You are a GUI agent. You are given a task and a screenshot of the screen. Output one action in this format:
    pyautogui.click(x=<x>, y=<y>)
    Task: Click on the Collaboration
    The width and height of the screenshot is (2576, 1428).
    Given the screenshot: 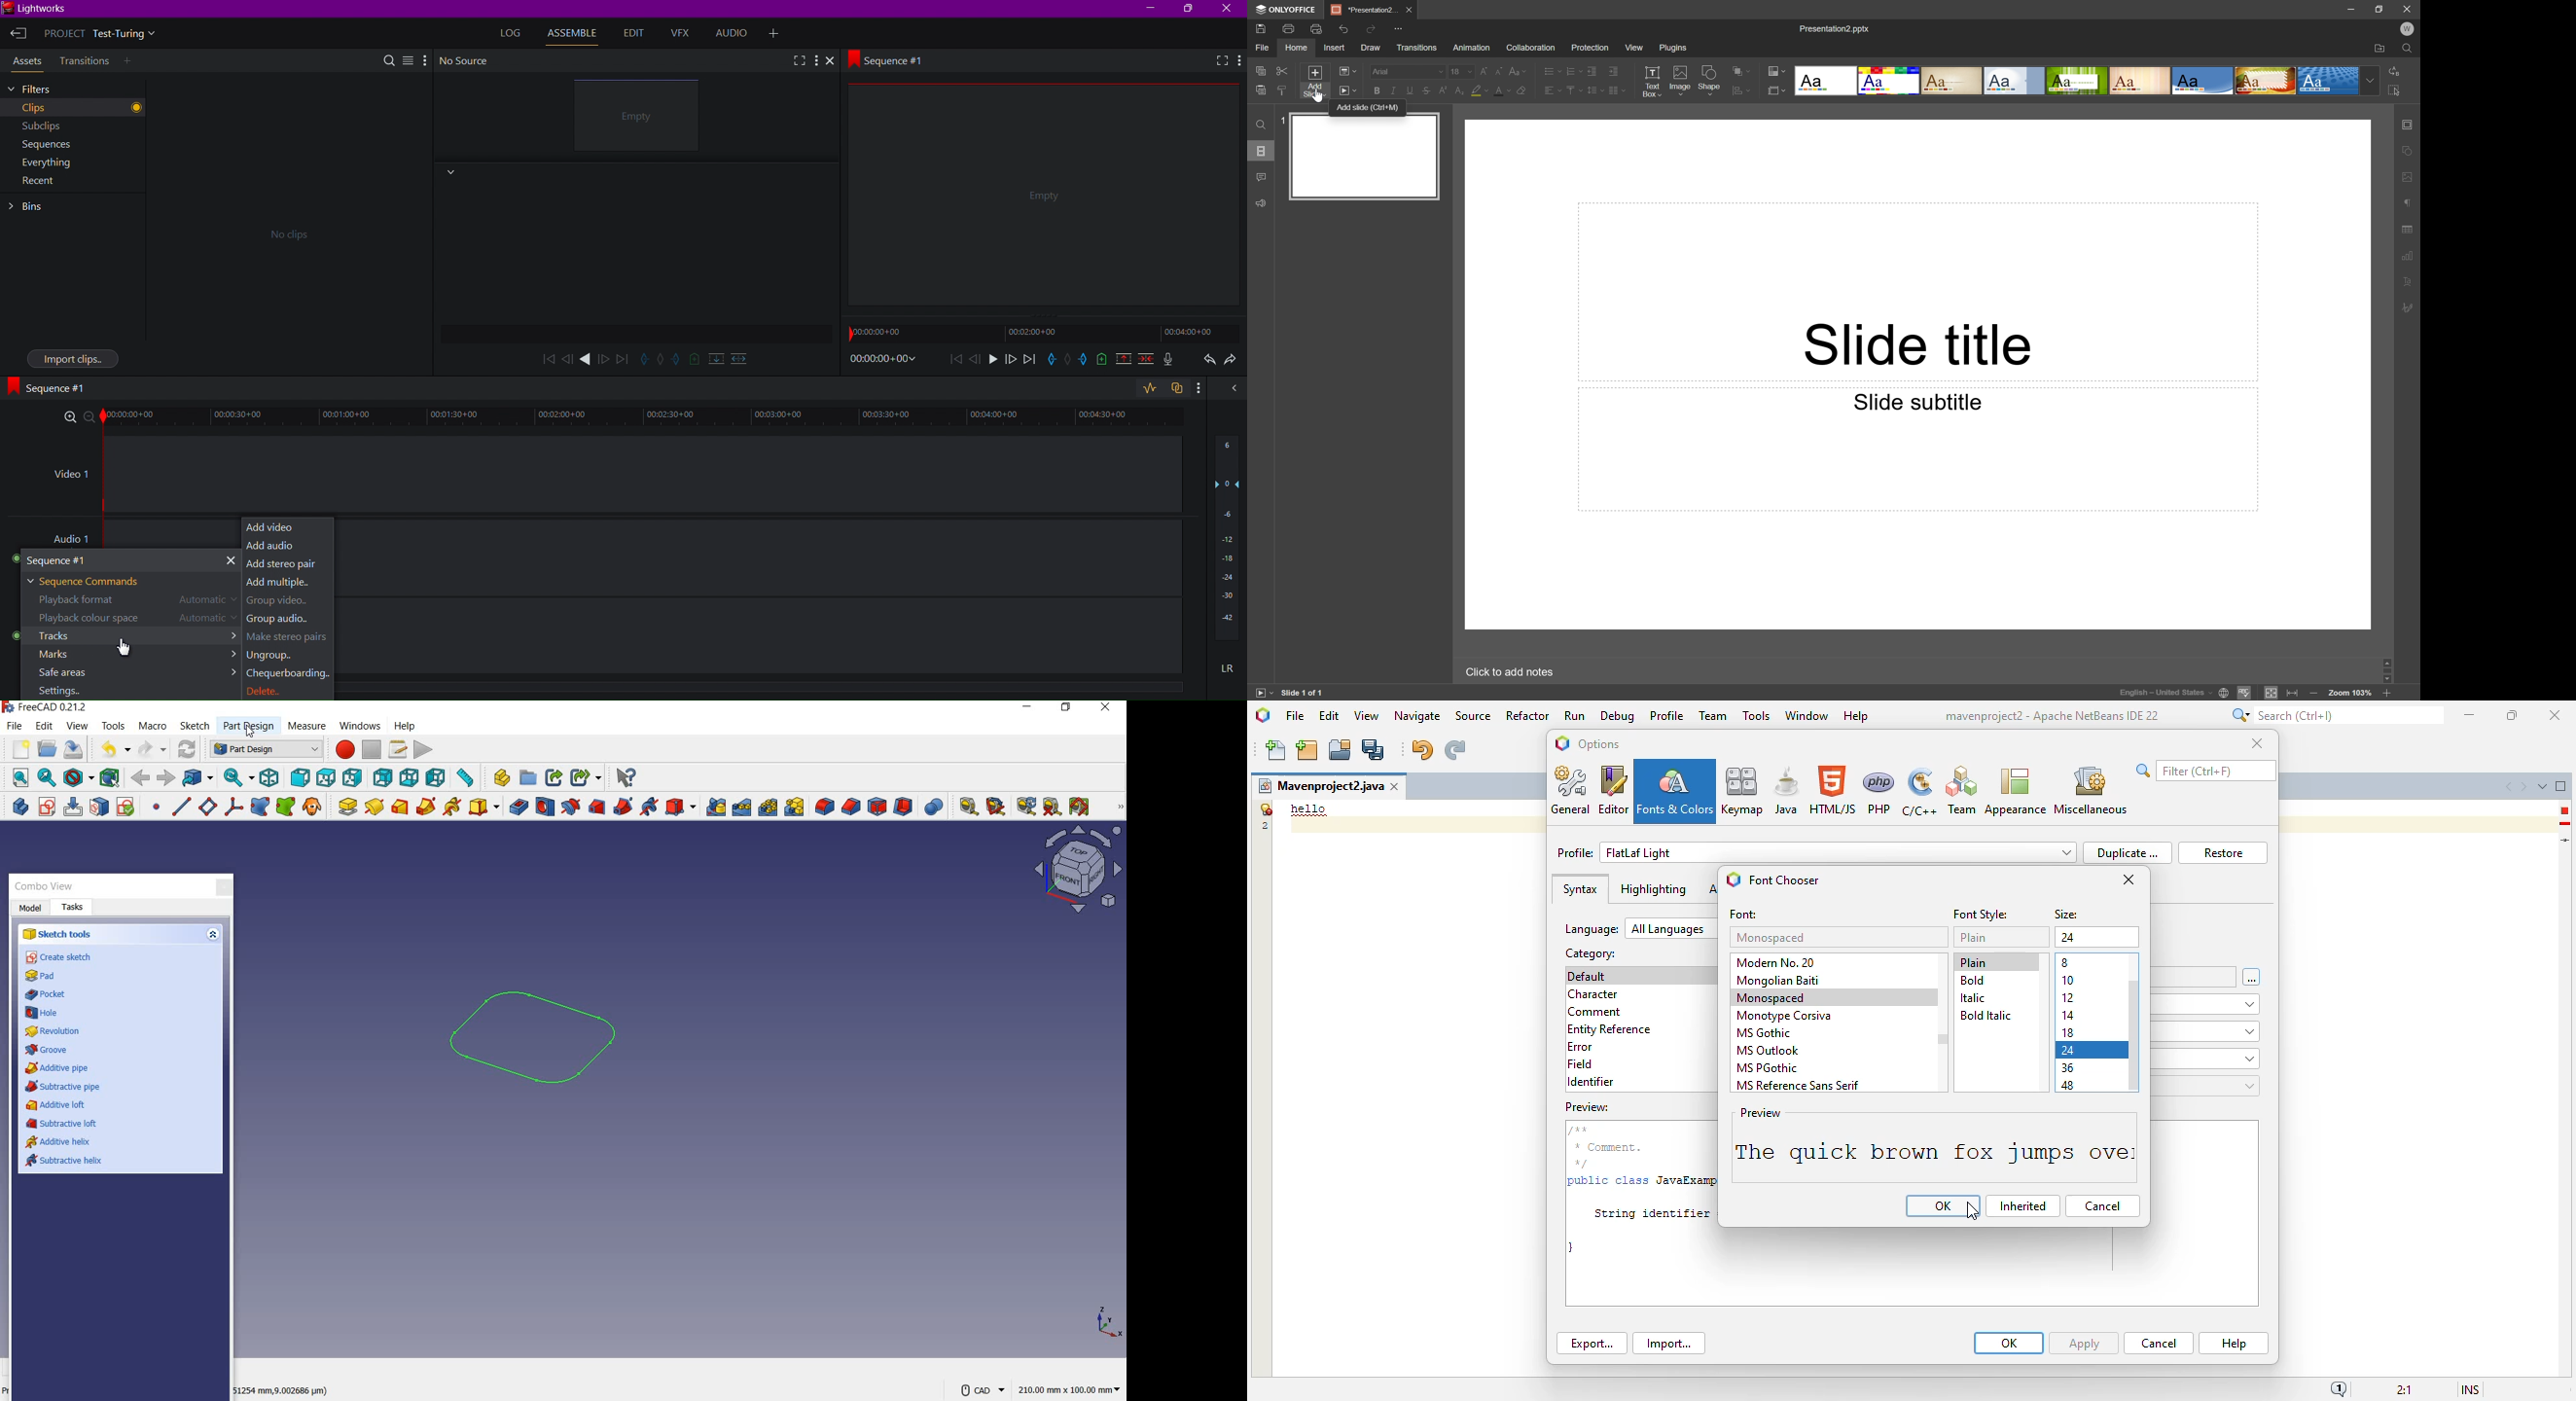 What is the action you would take?
    pyautogui.click(x=1531, y=47)
    